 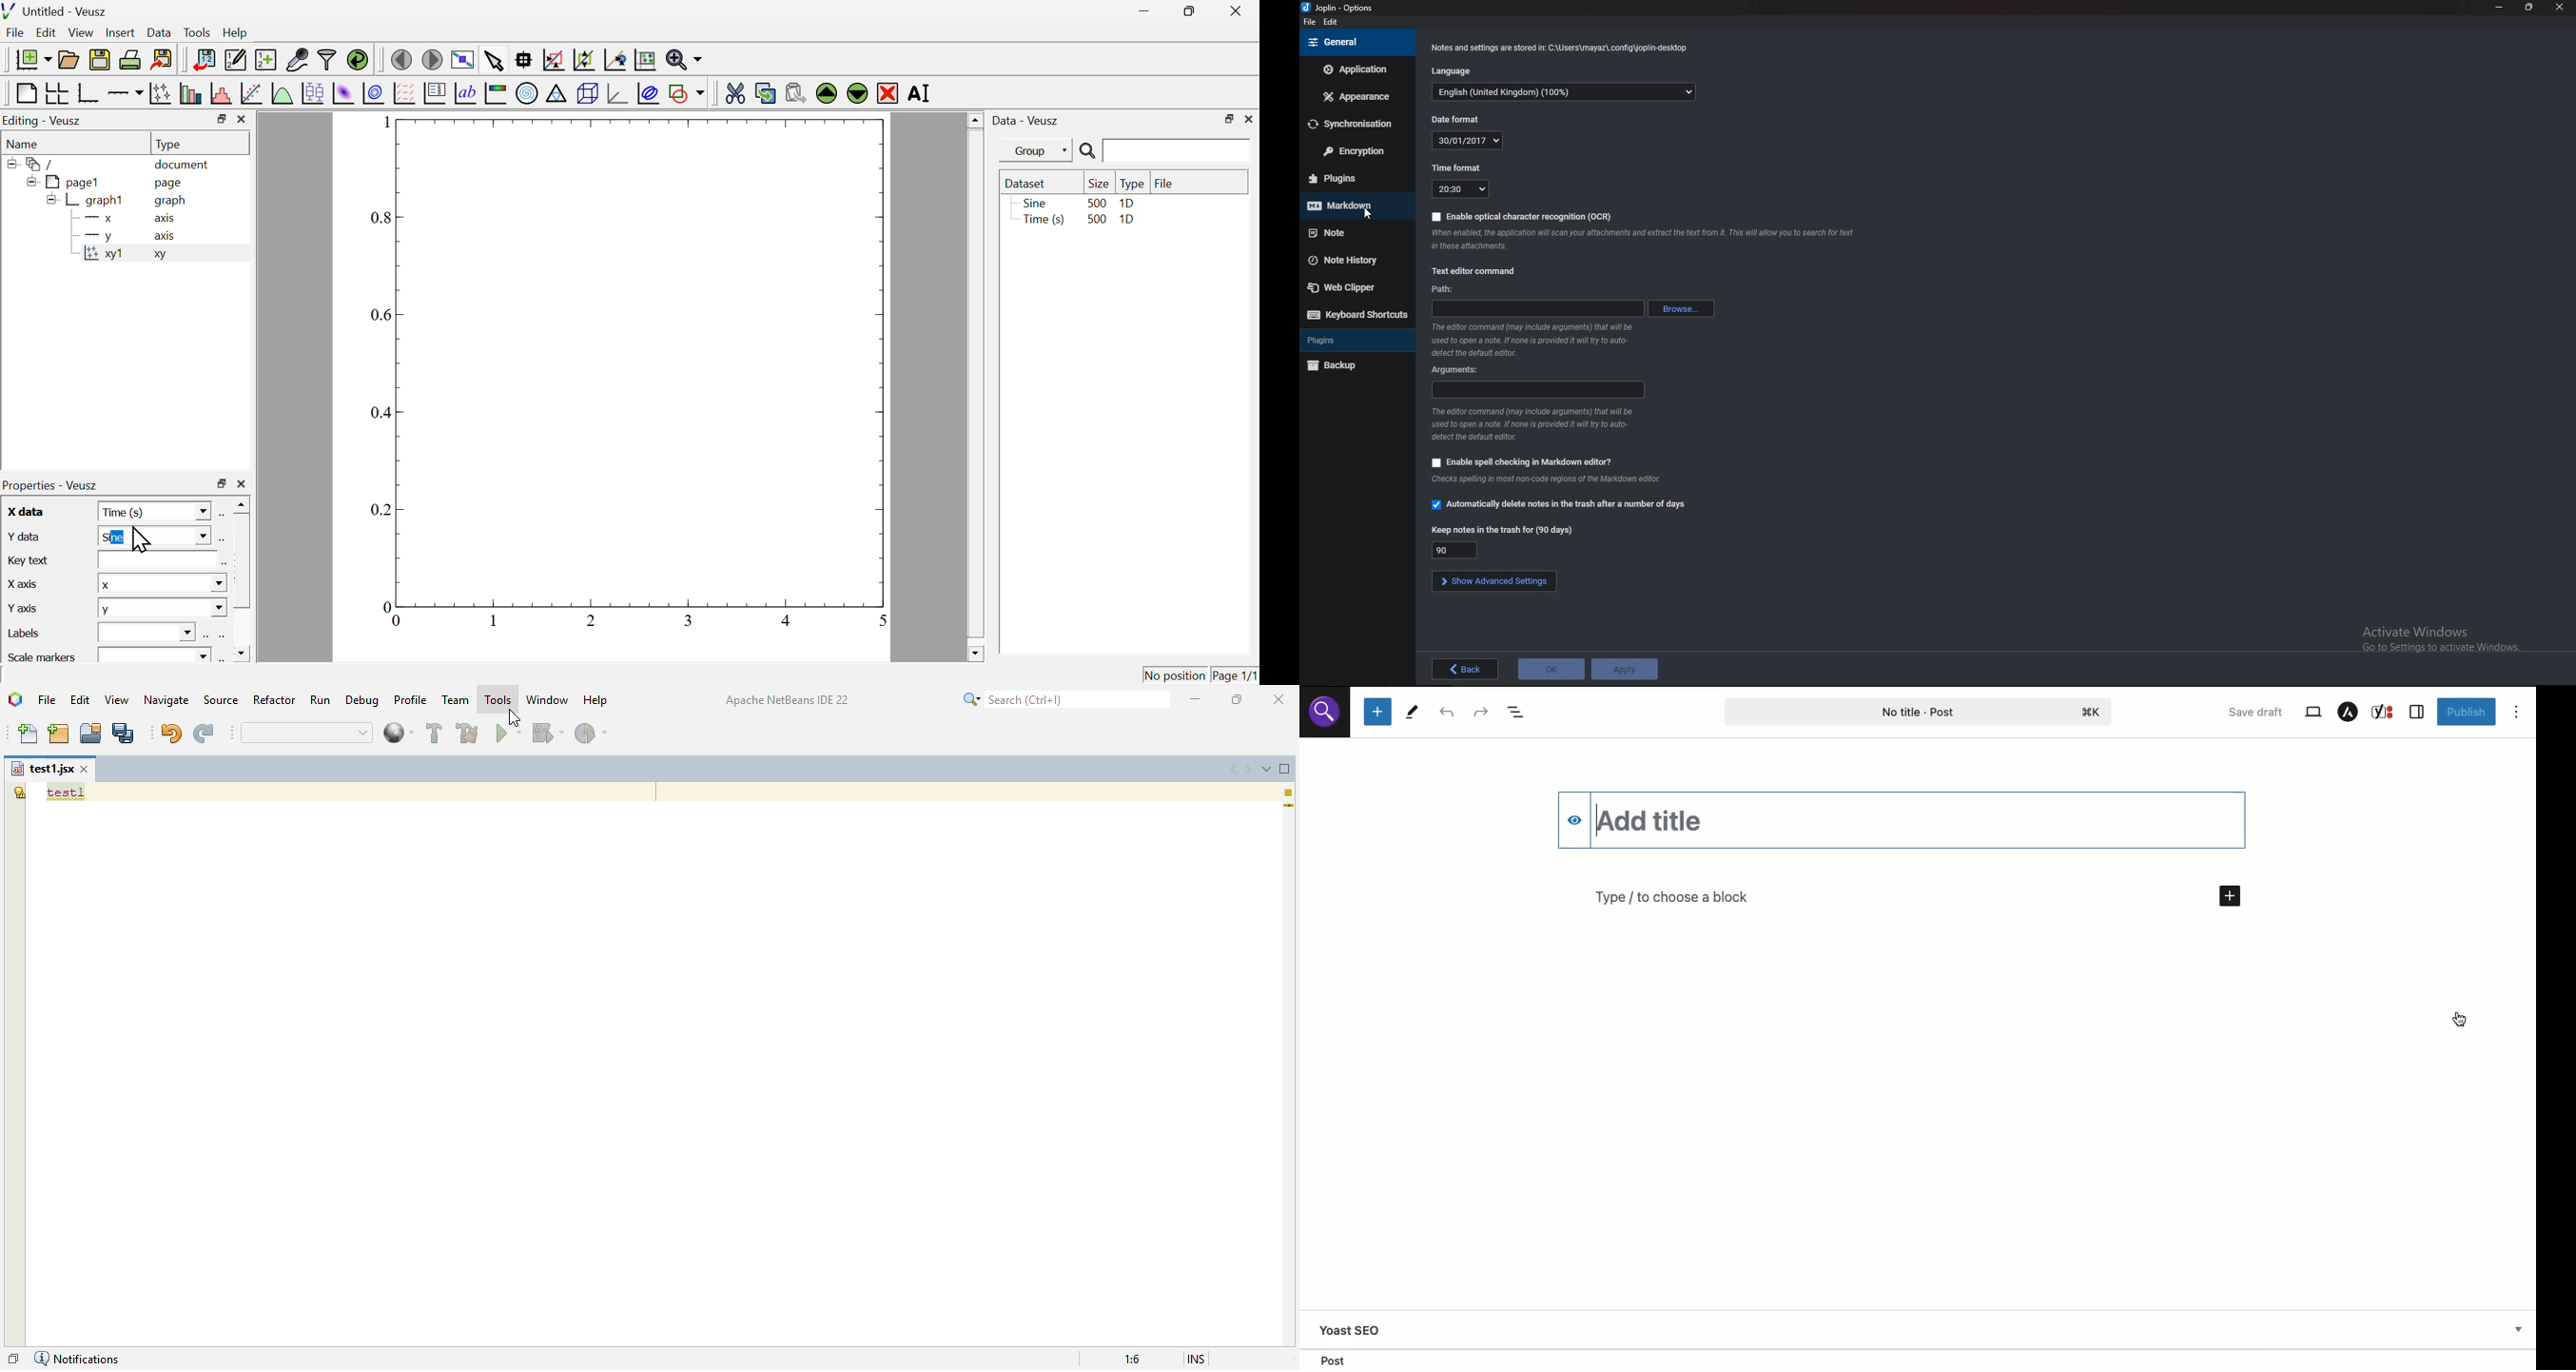 I want to click on arguments, so click(x=1454, y=371).